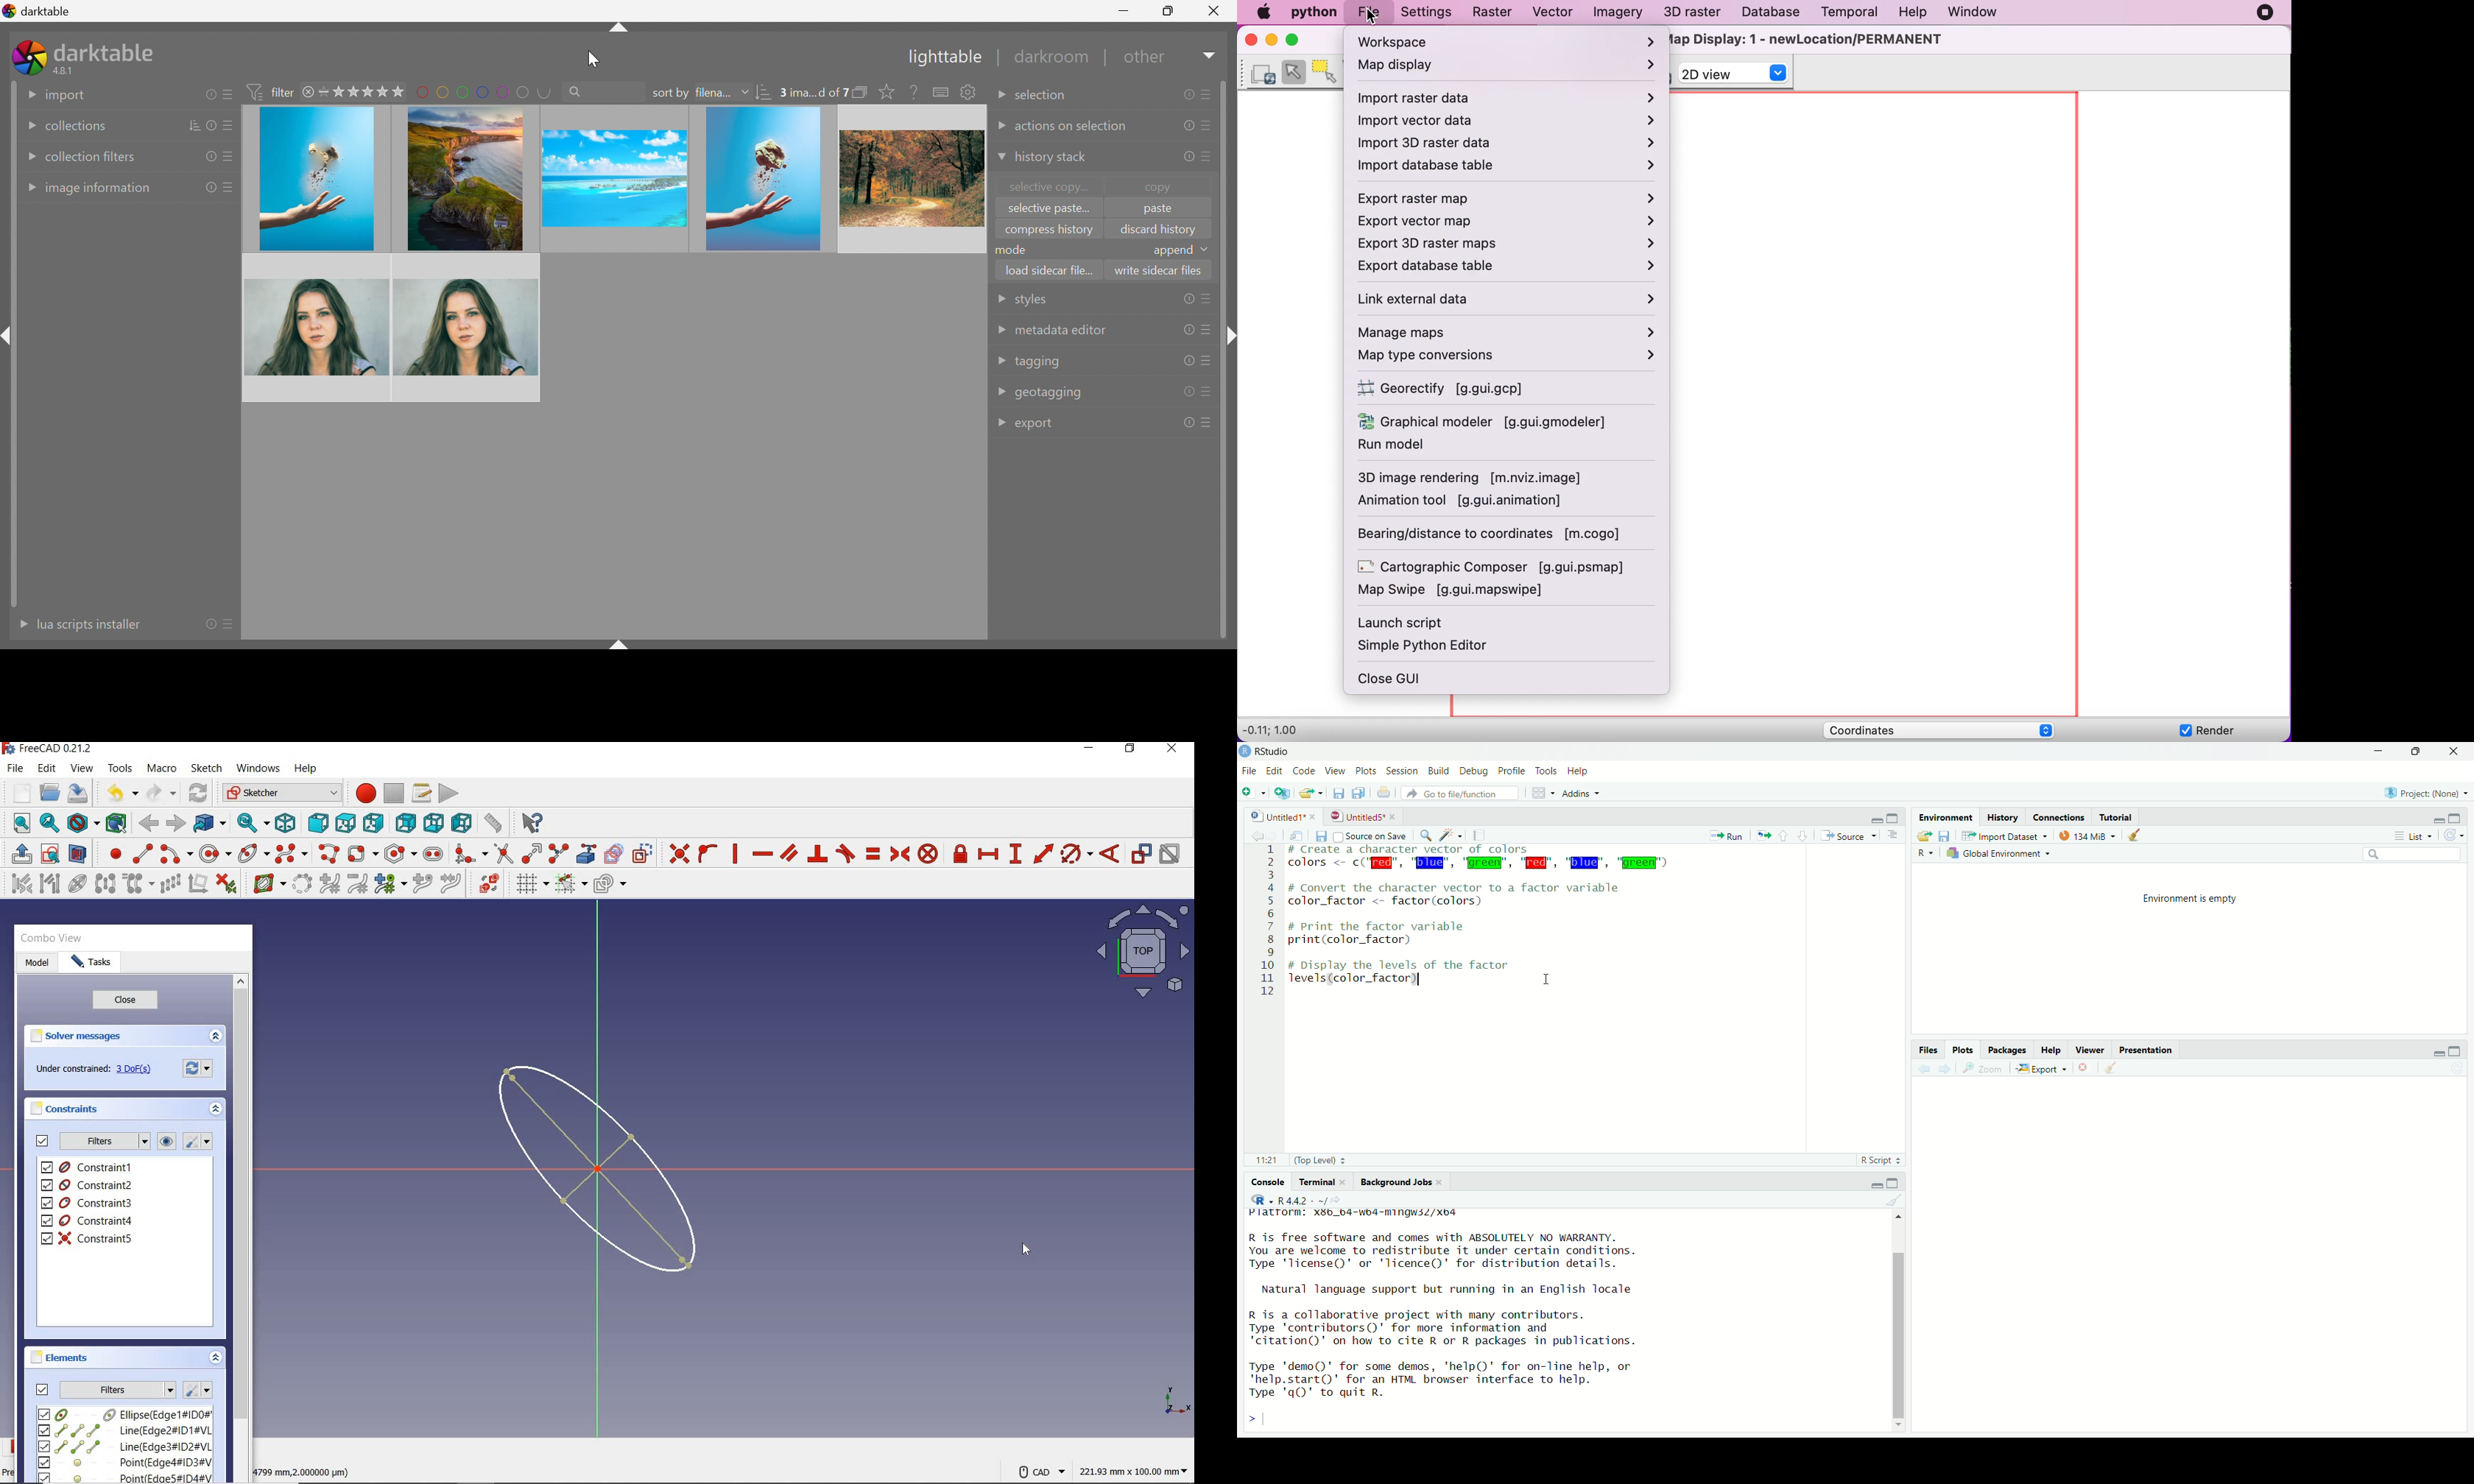  What do you see at coordinates (51, 852) in the screenshot?
I see `view sketch` at bounding box center [51, 852].